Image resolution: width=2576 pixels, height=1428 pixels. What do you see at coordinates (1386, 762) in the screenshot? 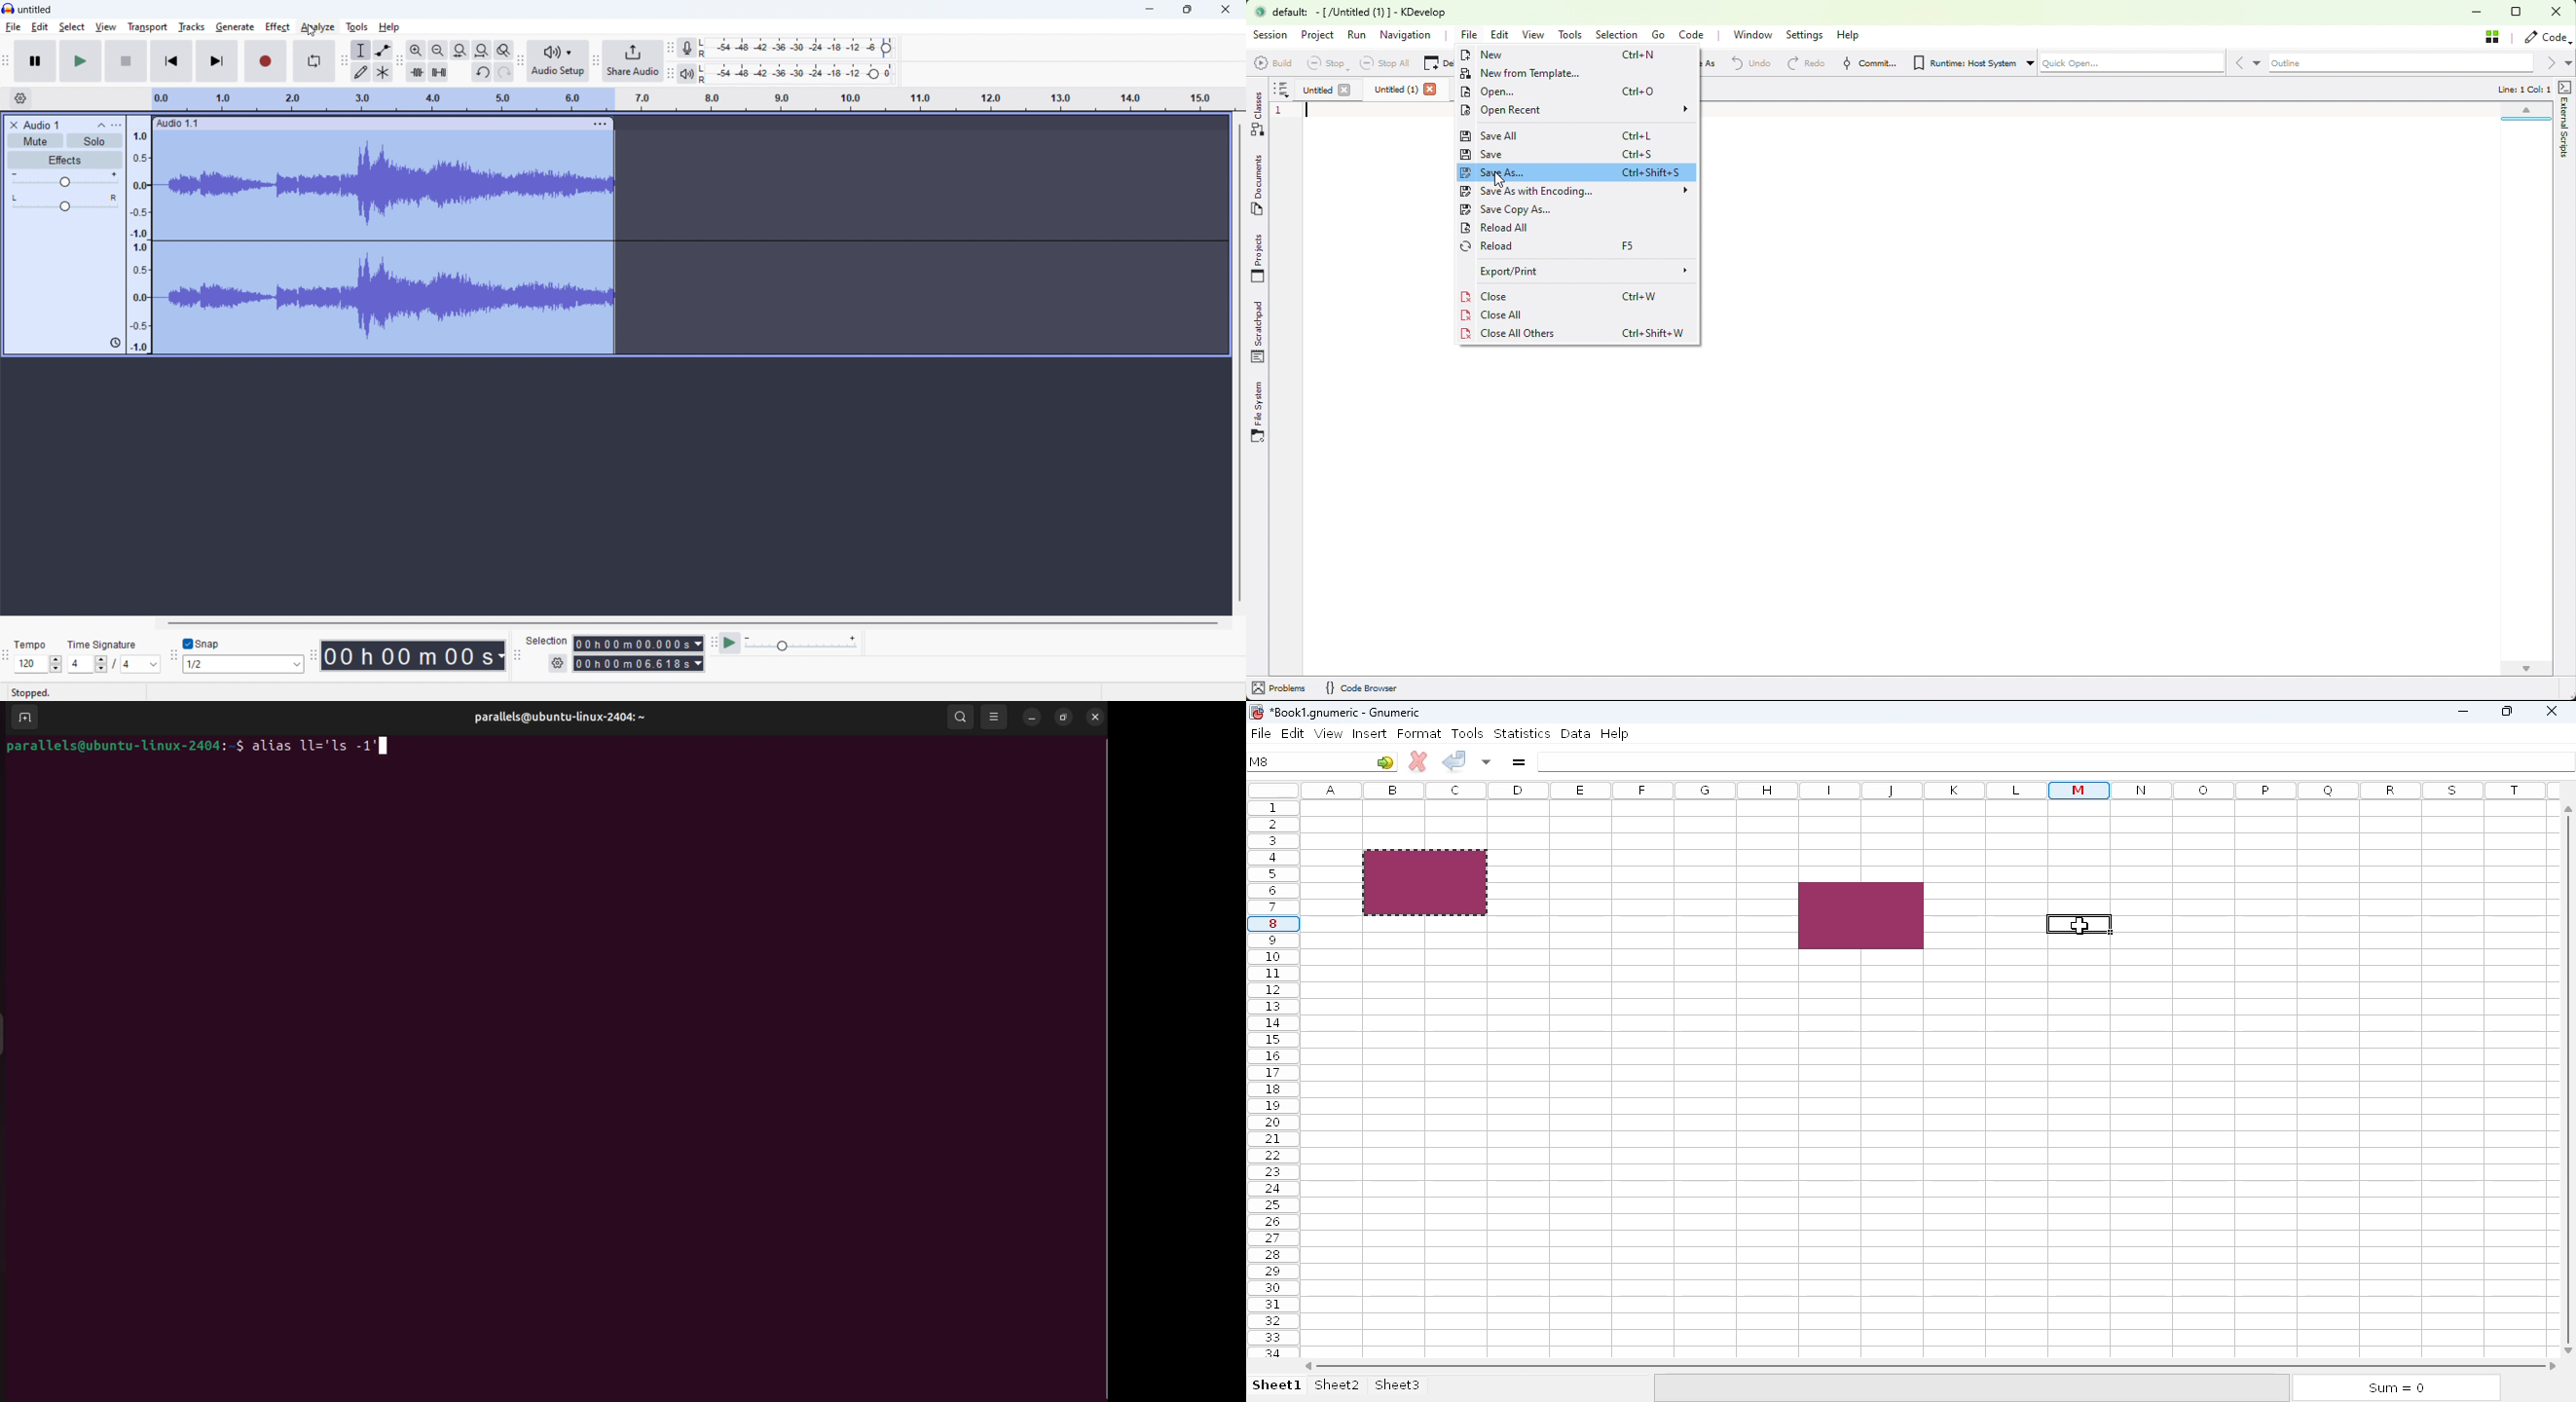
I see `go to` at bounding box center [1386, 762].